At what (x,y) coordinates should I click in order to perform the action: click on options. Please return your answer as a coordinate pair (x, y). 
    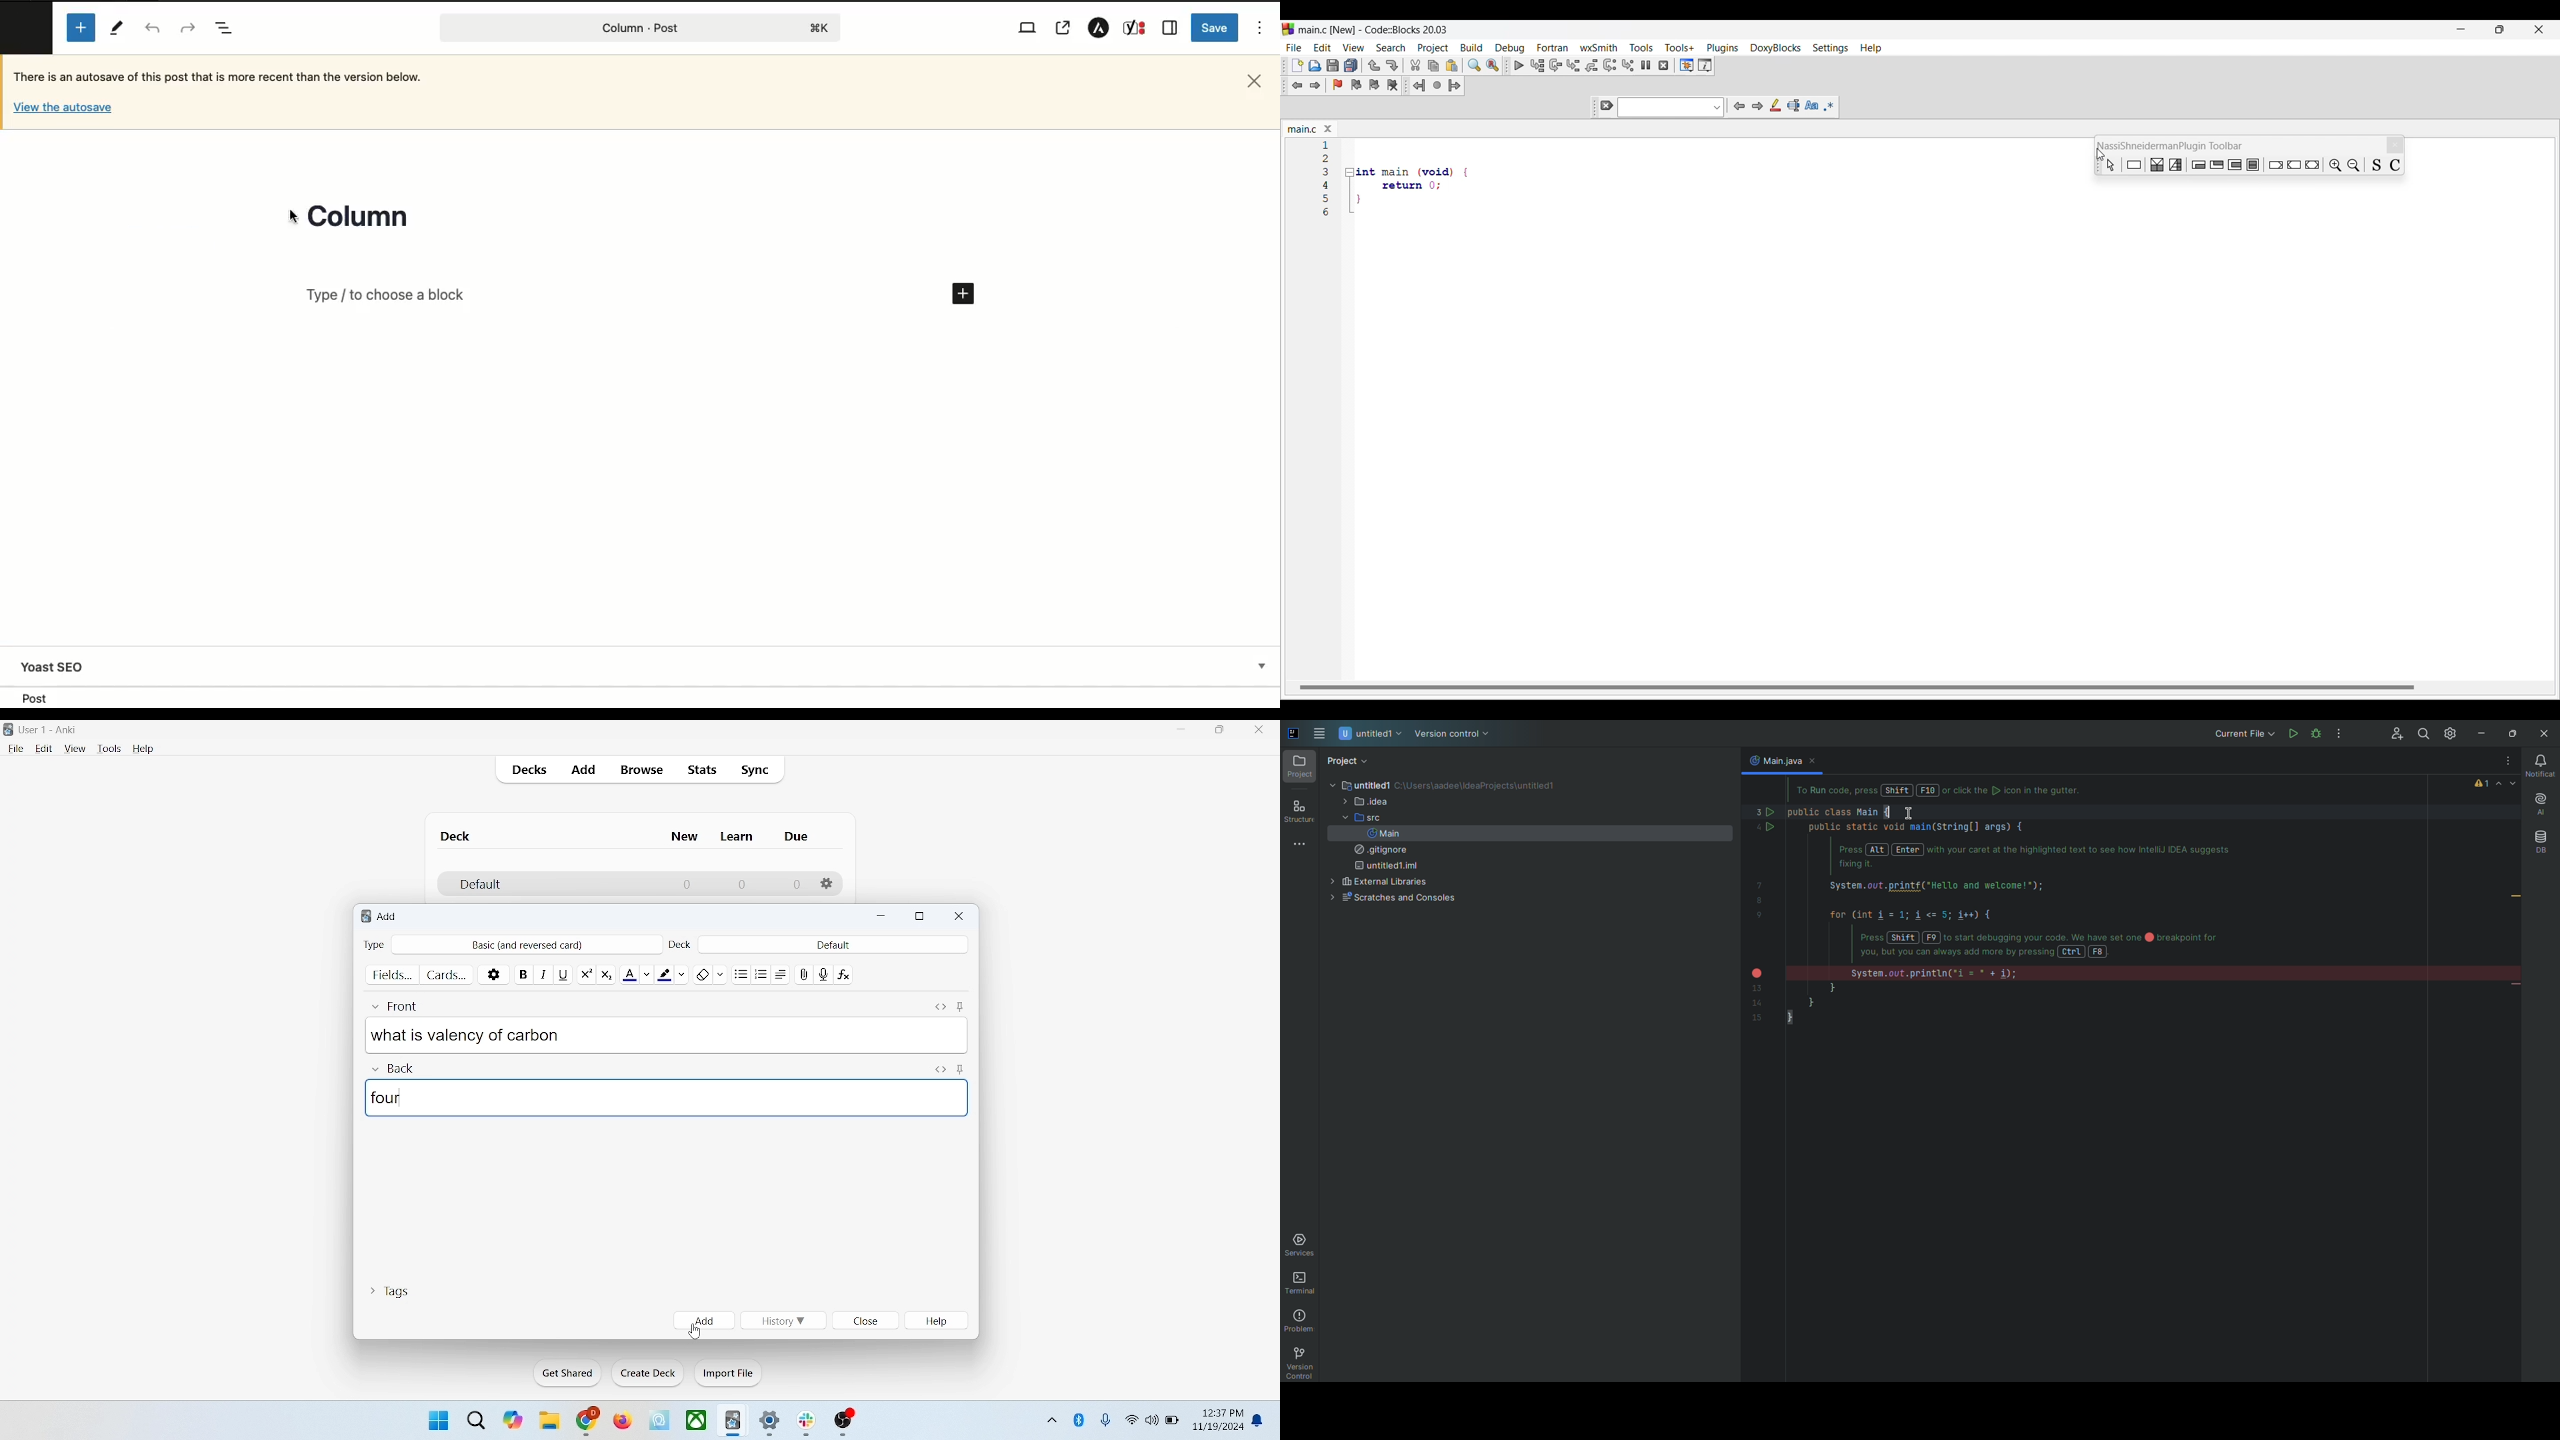
    Looking at the image, I should click on (828, 884).